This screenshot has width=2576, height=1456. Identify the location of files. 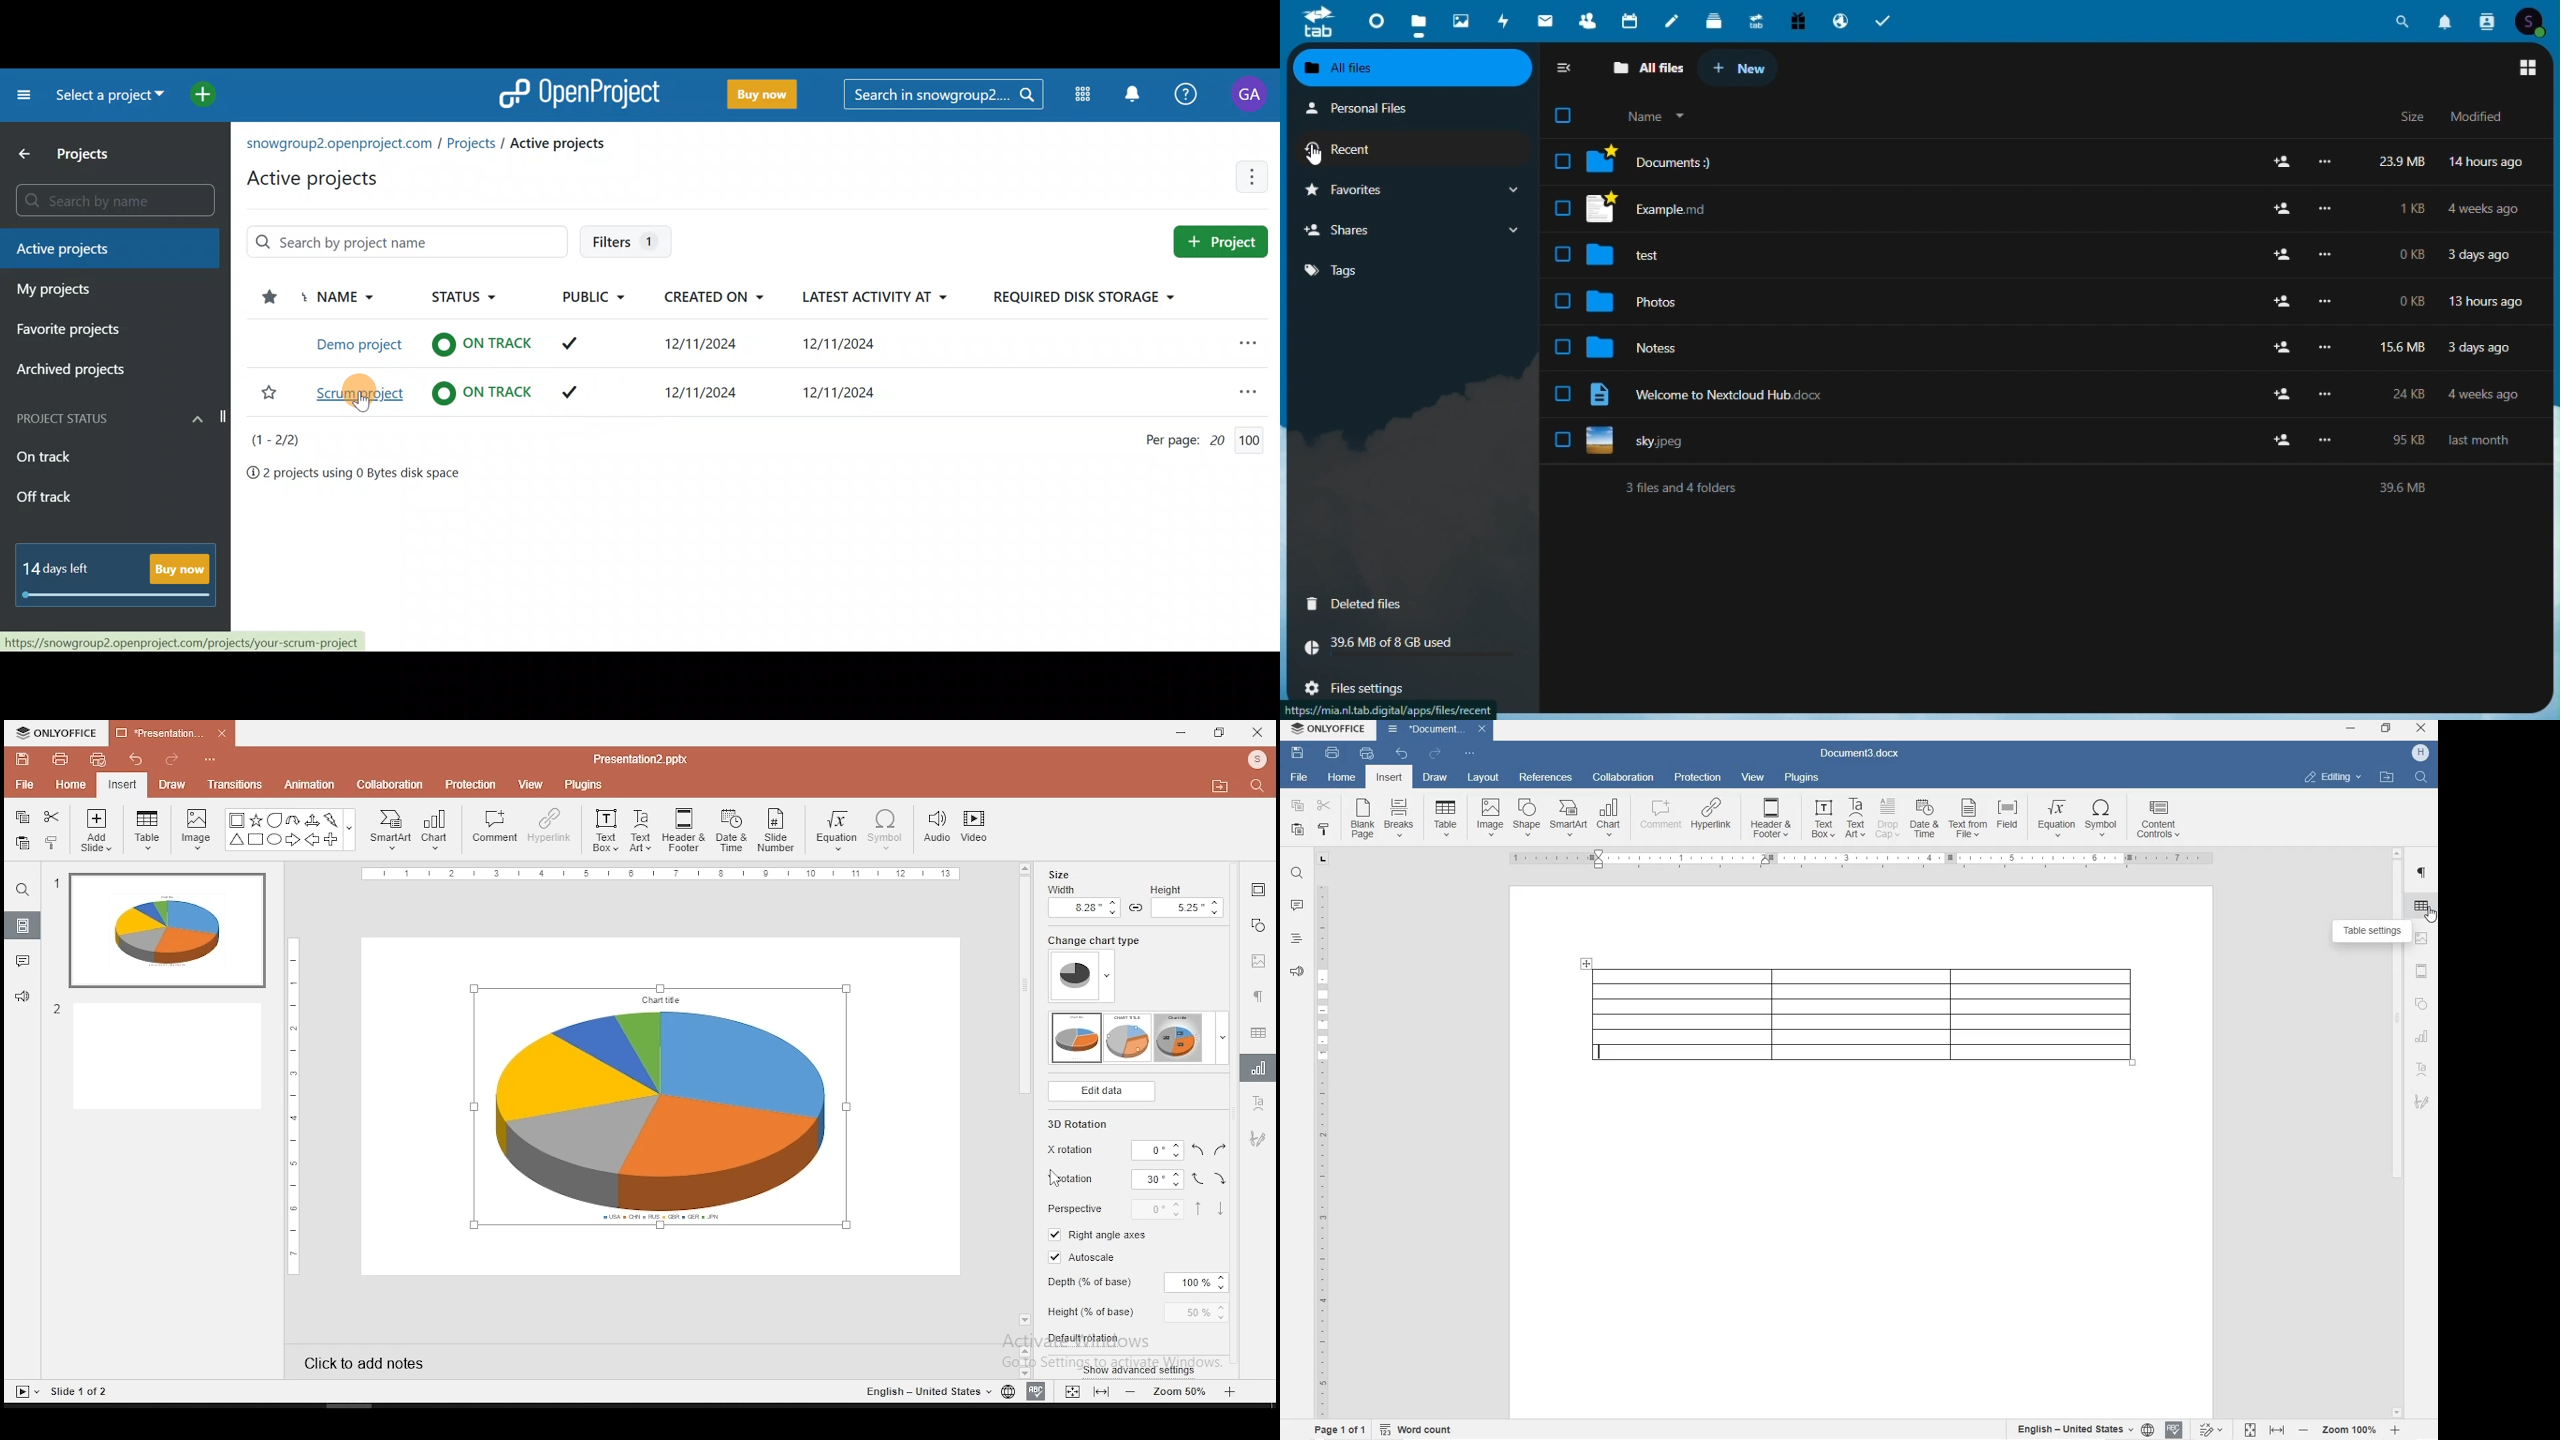
(1418, 20).